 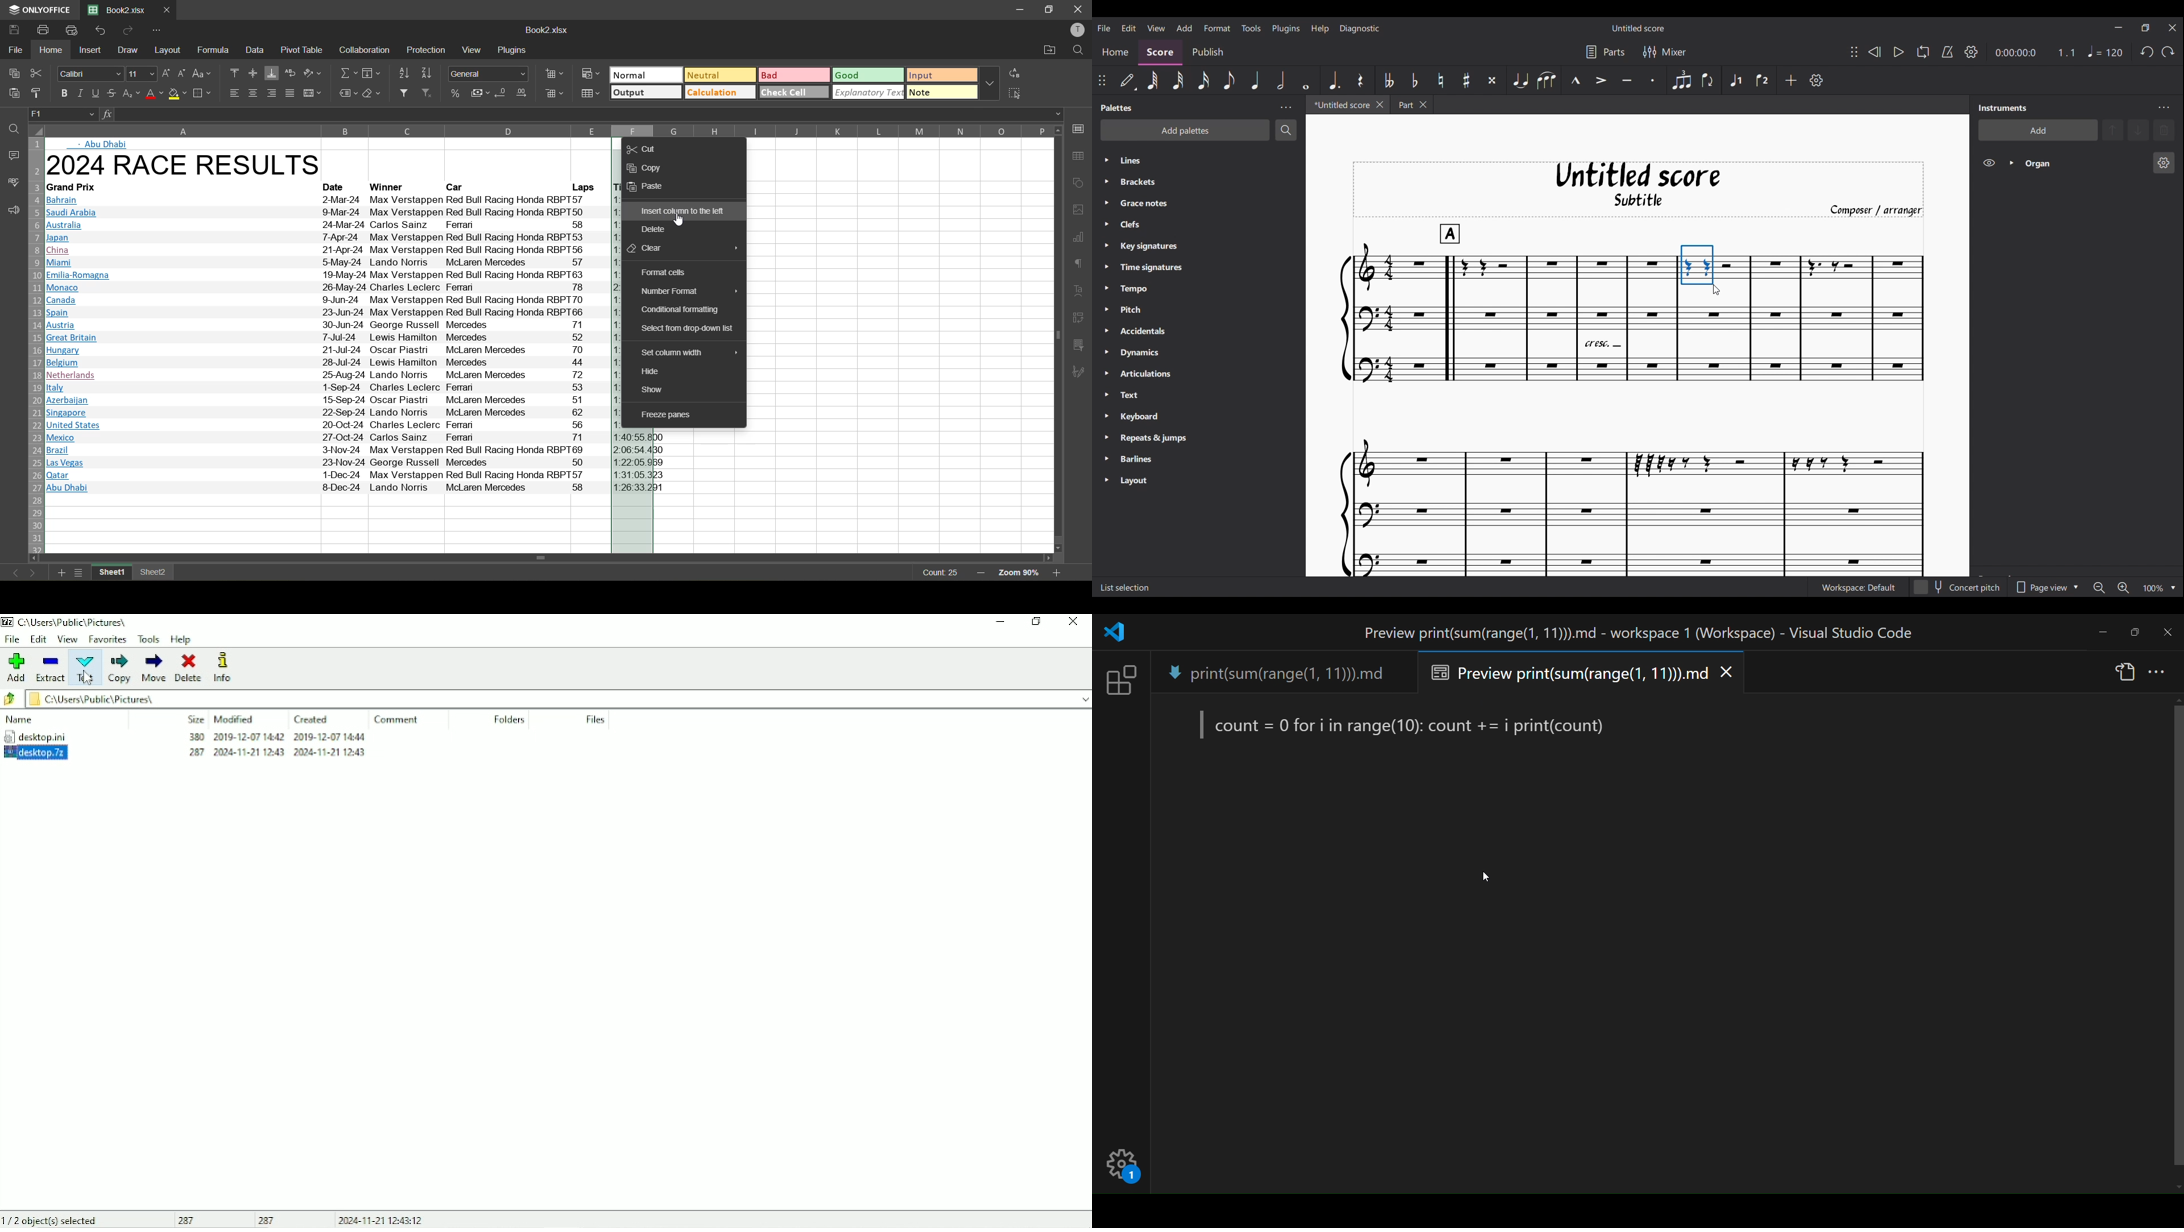 What do you see at coordinates (1123, 681) in the screenshot?
I see `extension` at bounding box center [1123, 681].